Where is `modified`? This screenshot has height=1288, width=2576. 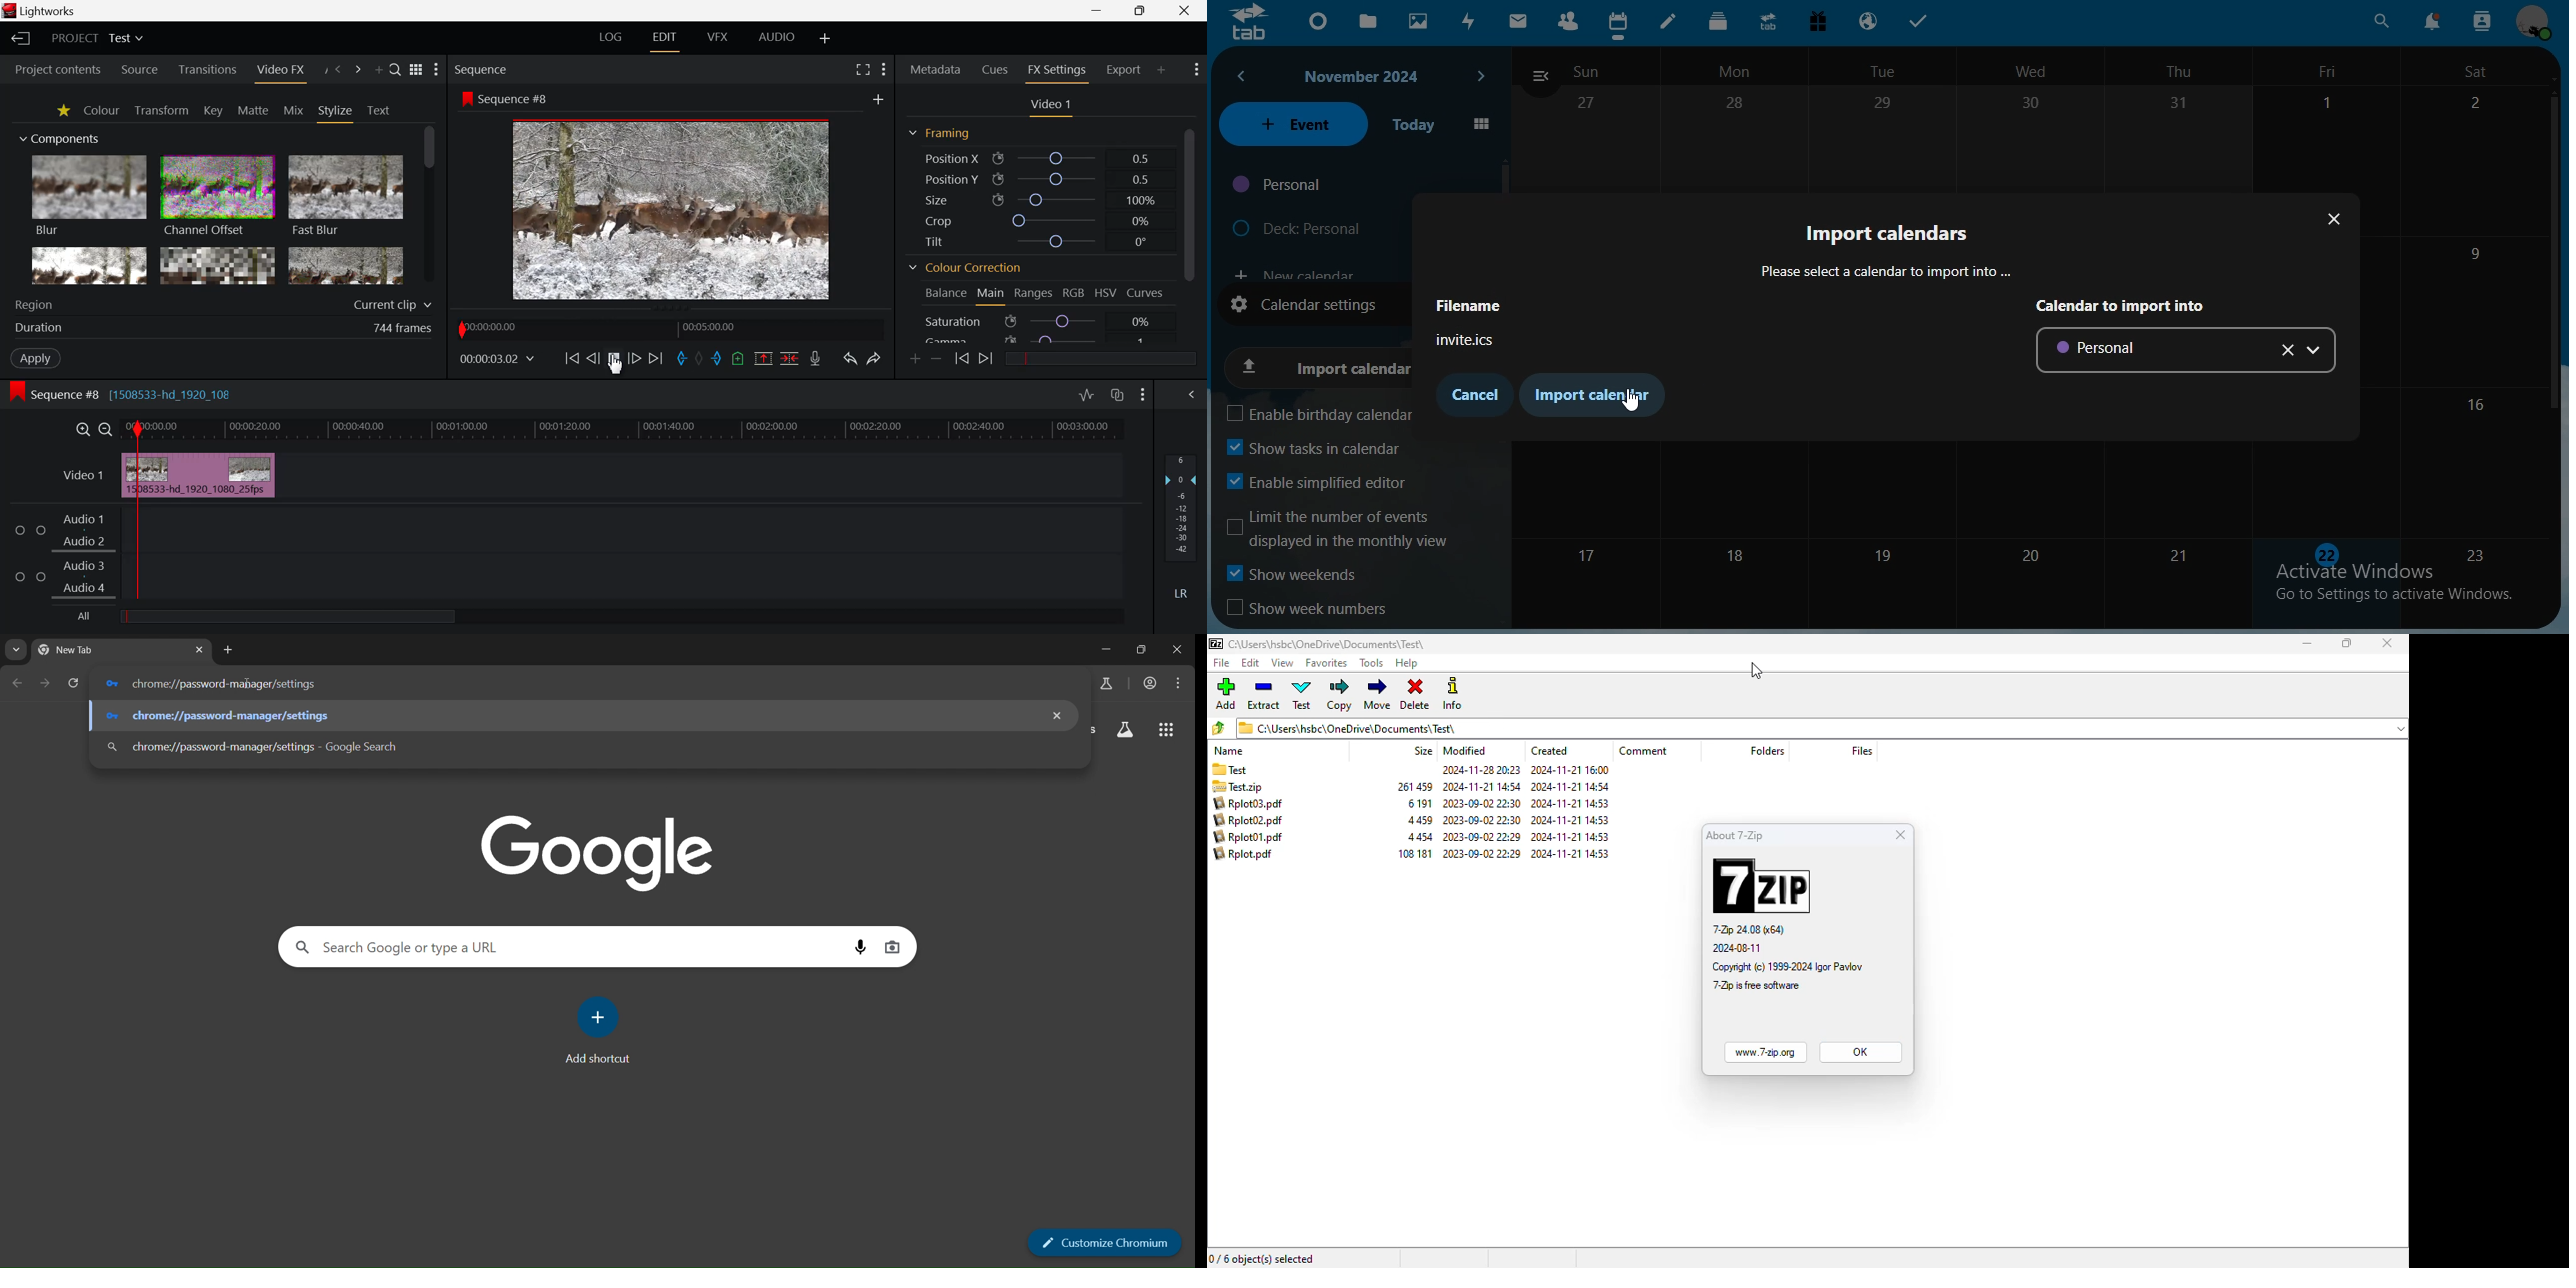 modified is located at coordinates (1465, 751).